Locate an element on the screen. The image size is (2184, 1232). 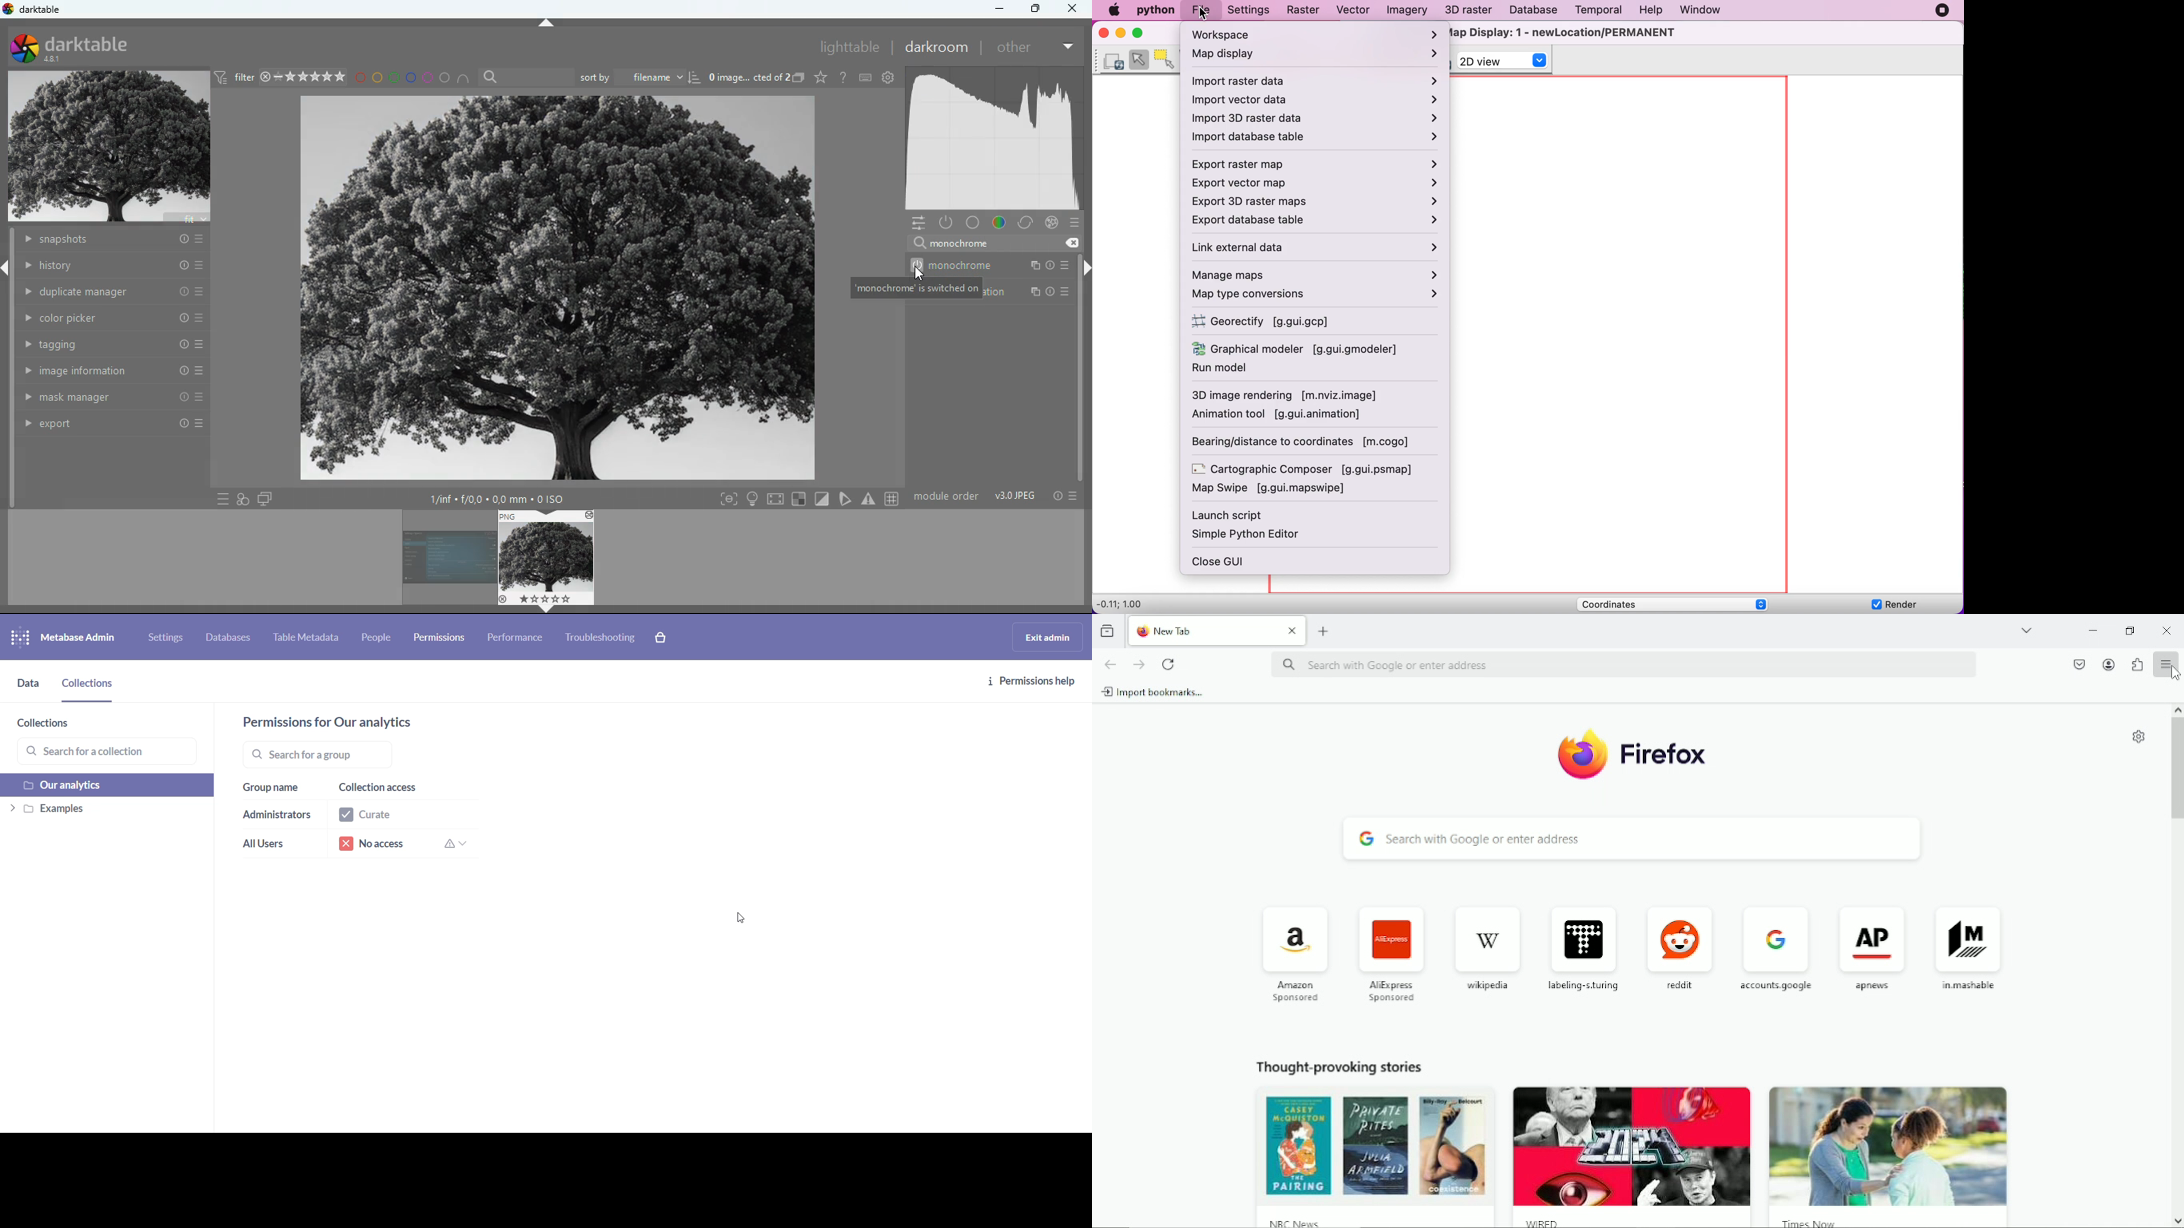
customize new tab is located at coordinates (2138, 737).